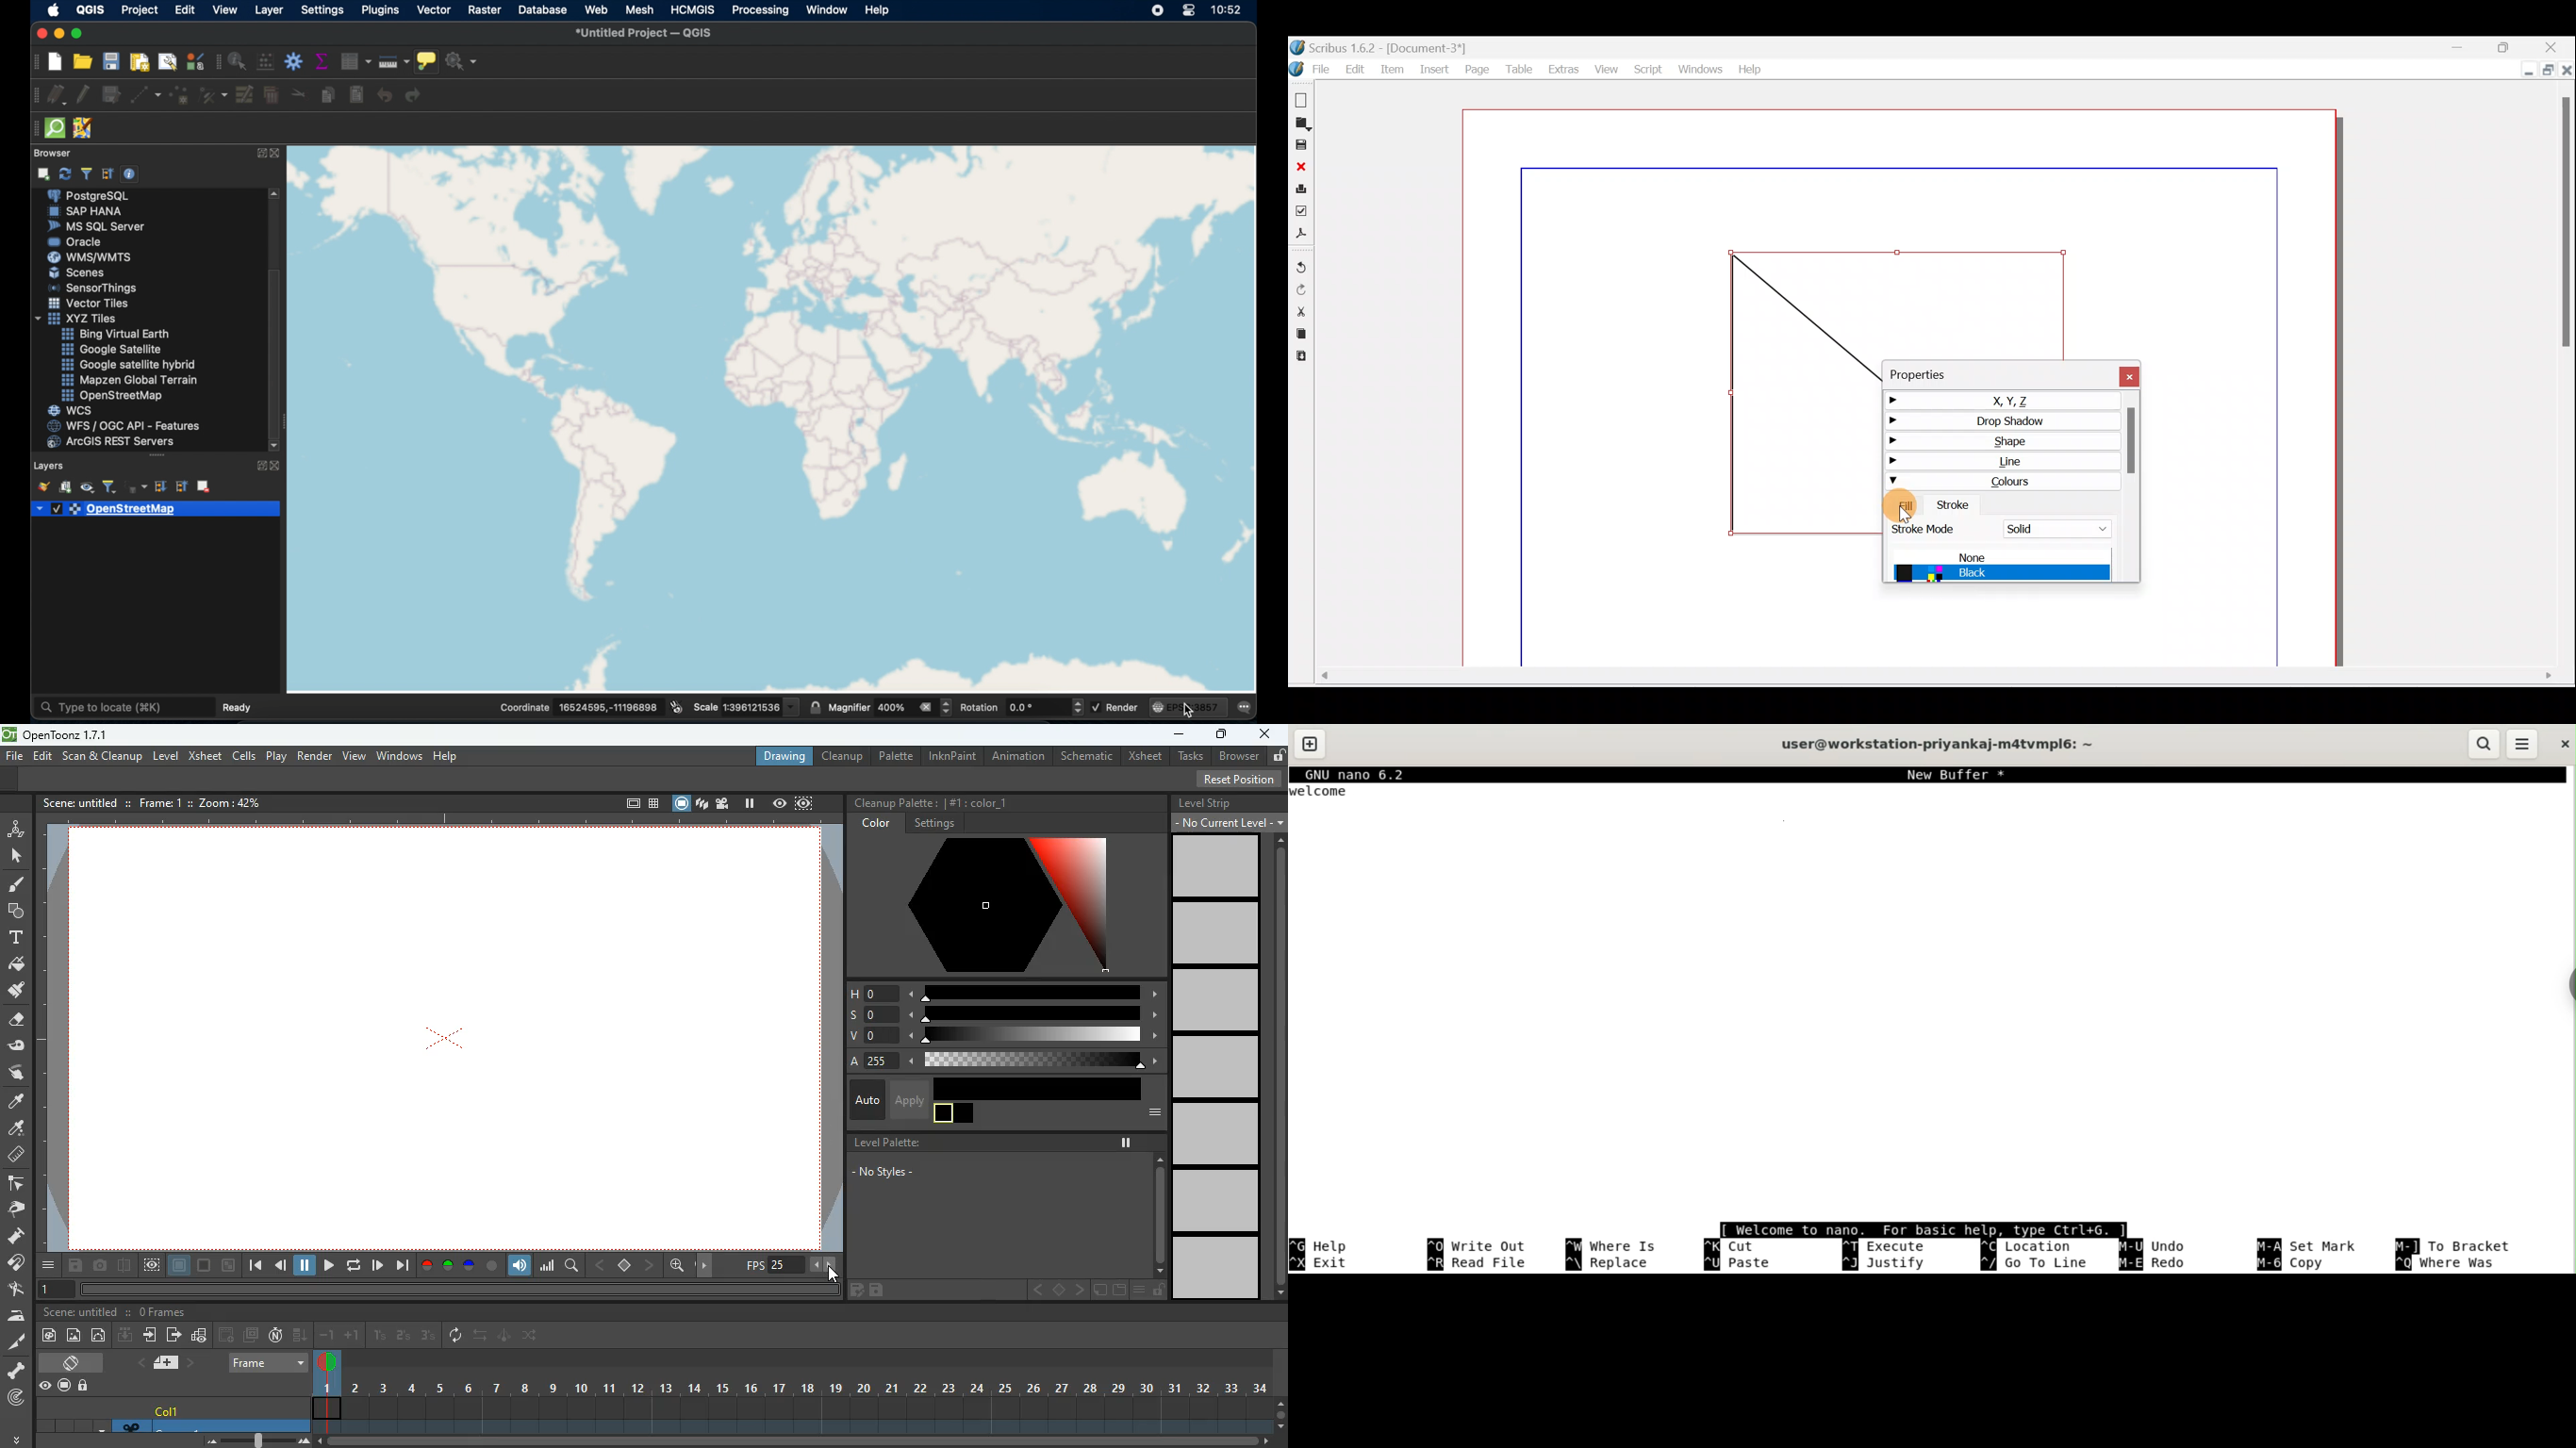 The height and width of the screenshot is (1456, 2576). What do you see at coordinates (2549, 72) in the screenshot?
I see `Maximise` at bounding box center [2549, 72].